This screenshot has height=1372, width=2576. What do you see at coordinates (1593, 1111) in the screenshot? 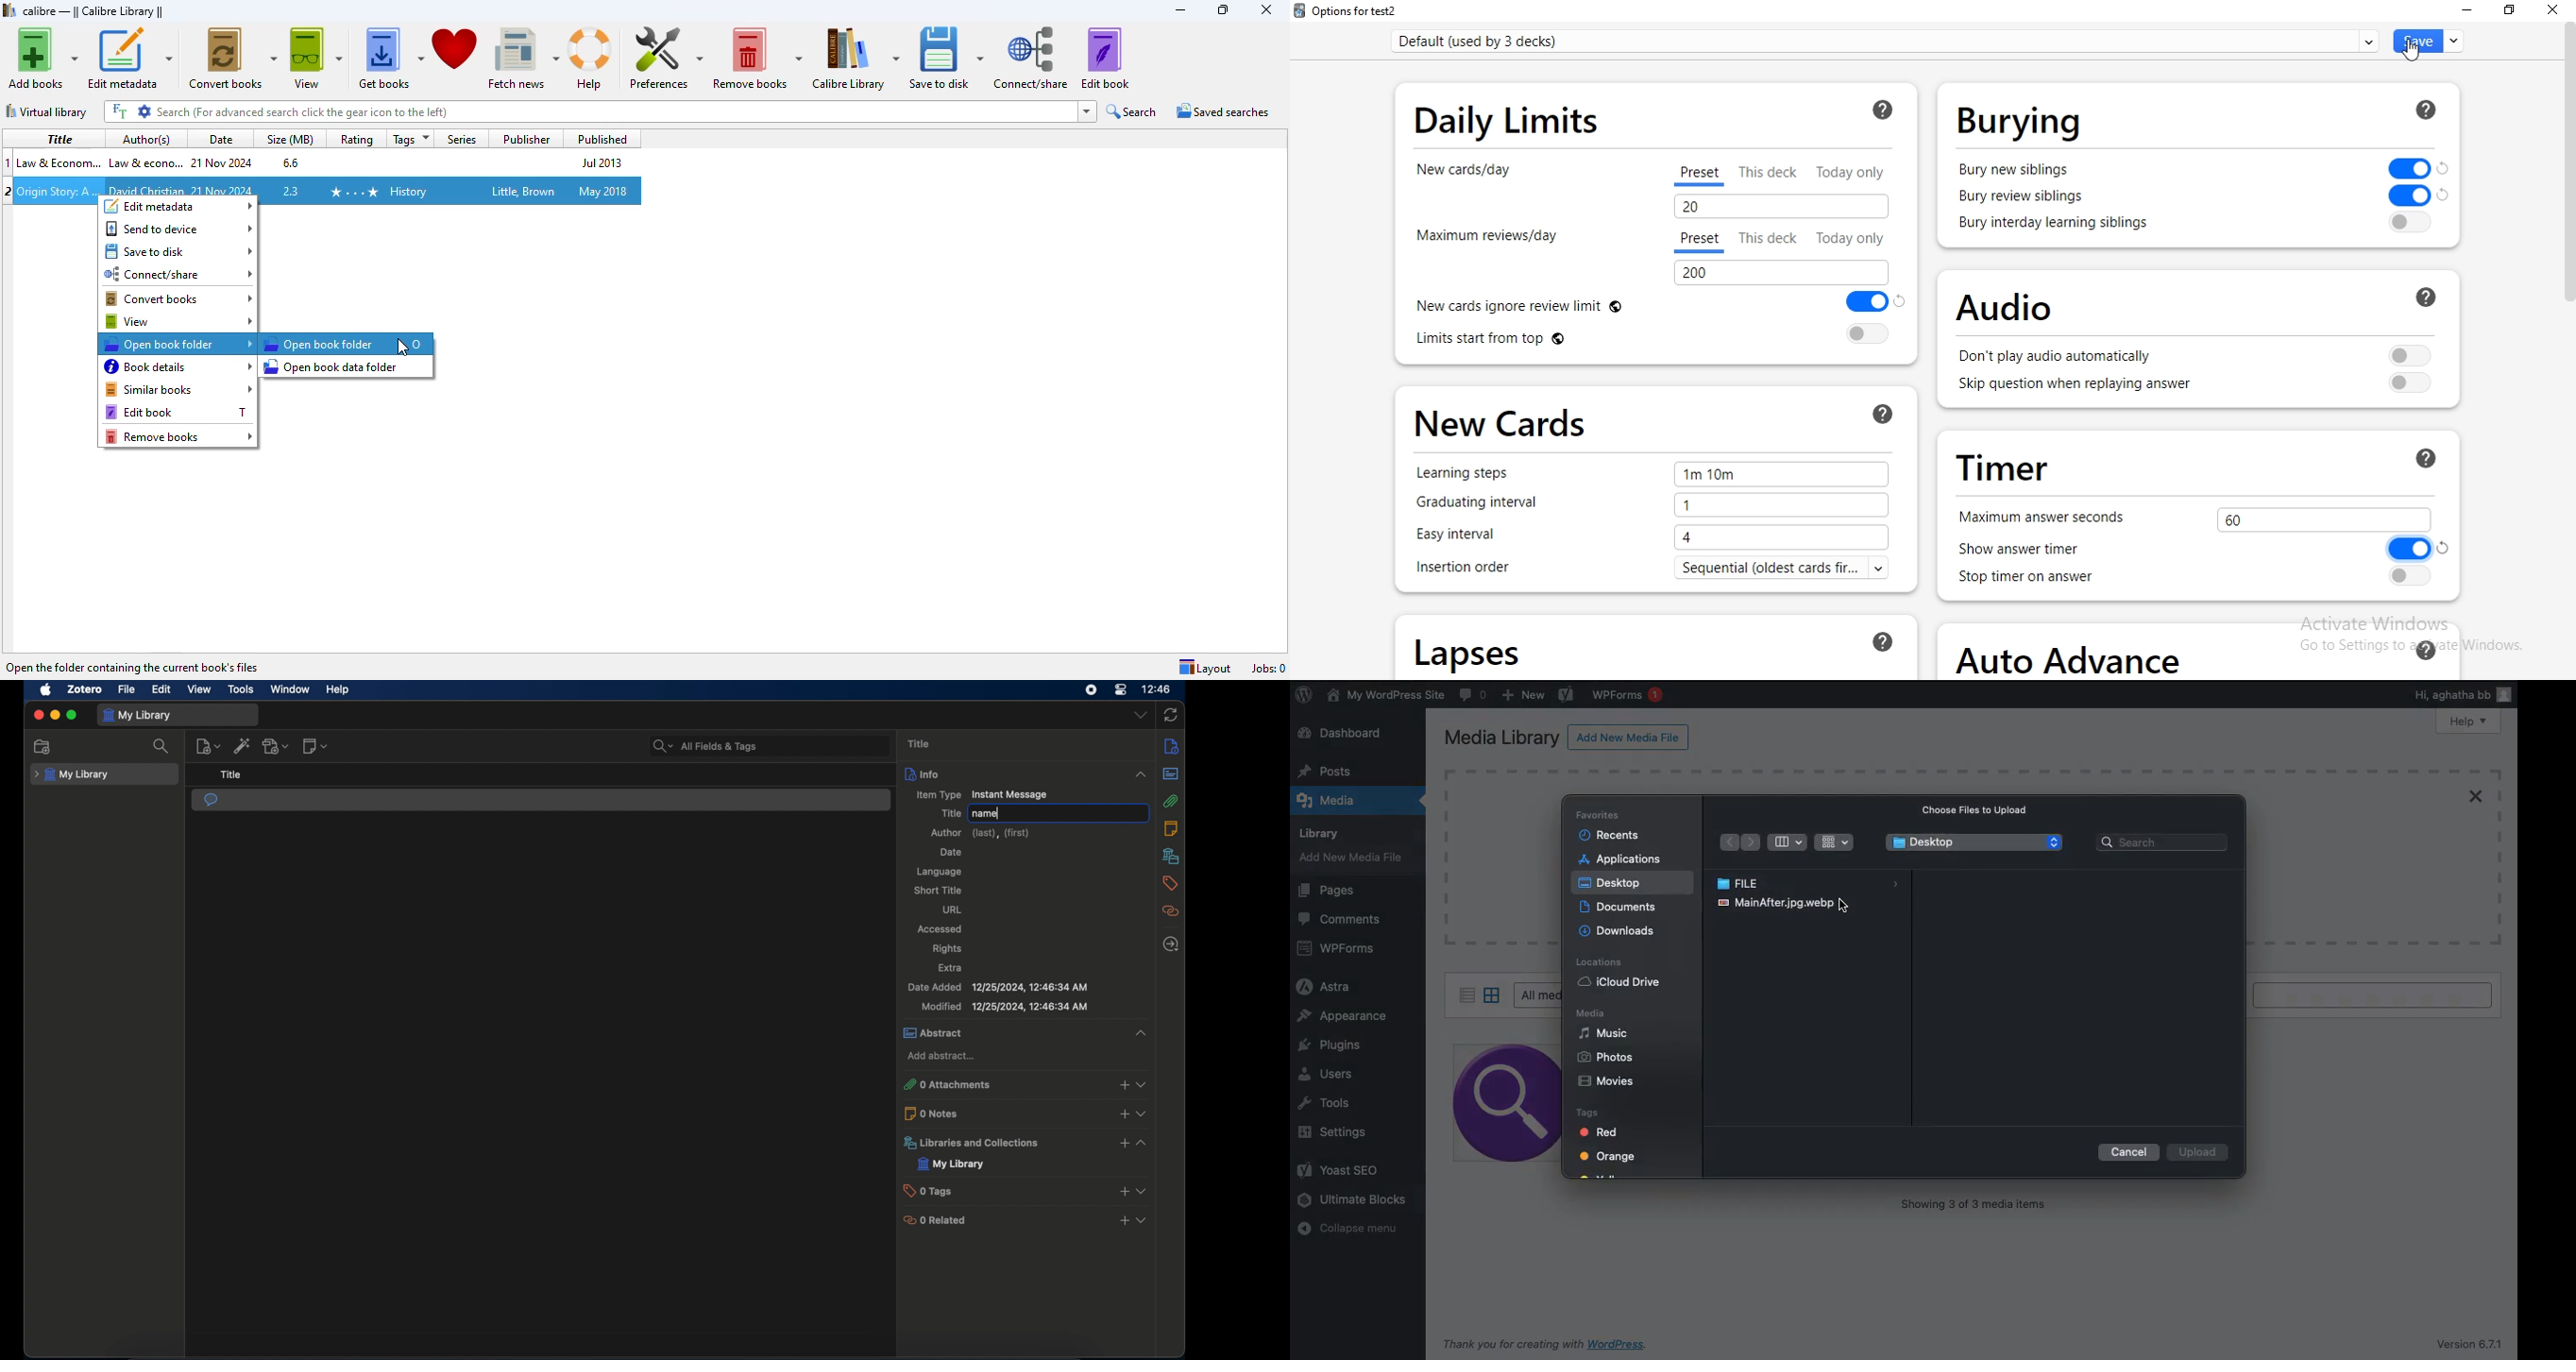
I see `Tags` at bounding box center [1593, 1111].